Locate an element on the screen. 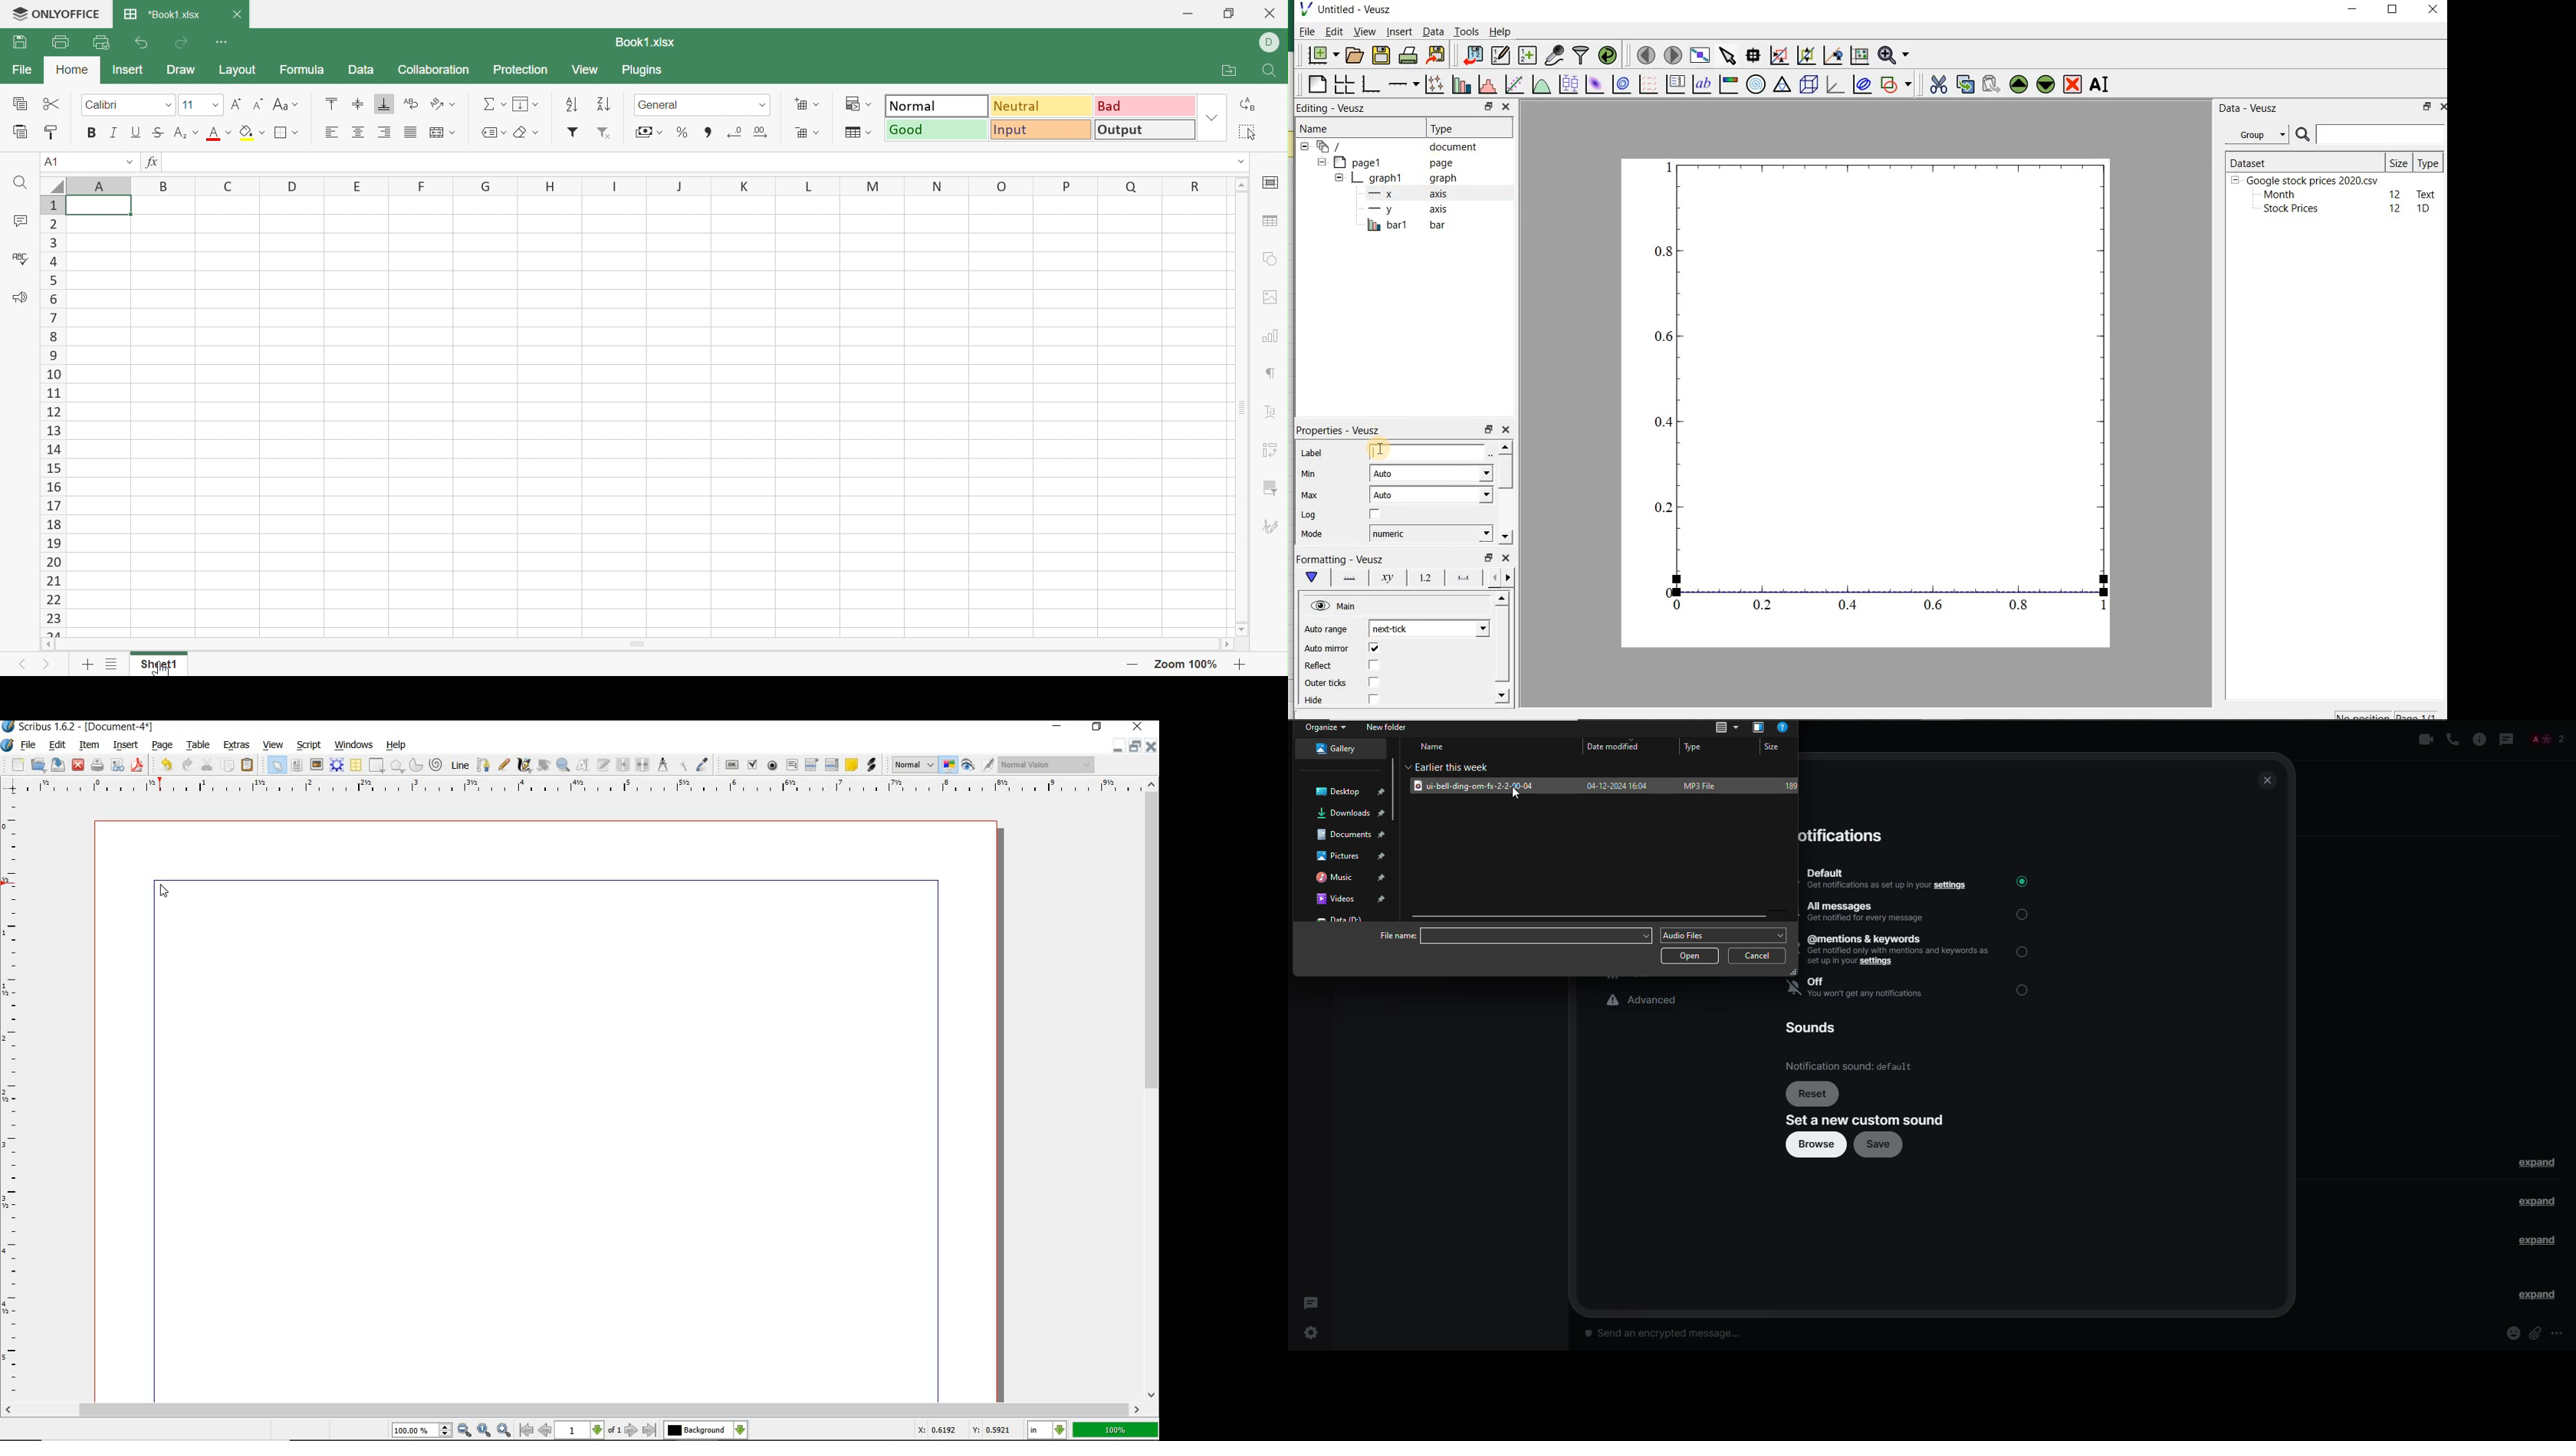 The height and width of the screenshot is (1456, 2576). Earlier this week is located at coordinates (1468, 766).